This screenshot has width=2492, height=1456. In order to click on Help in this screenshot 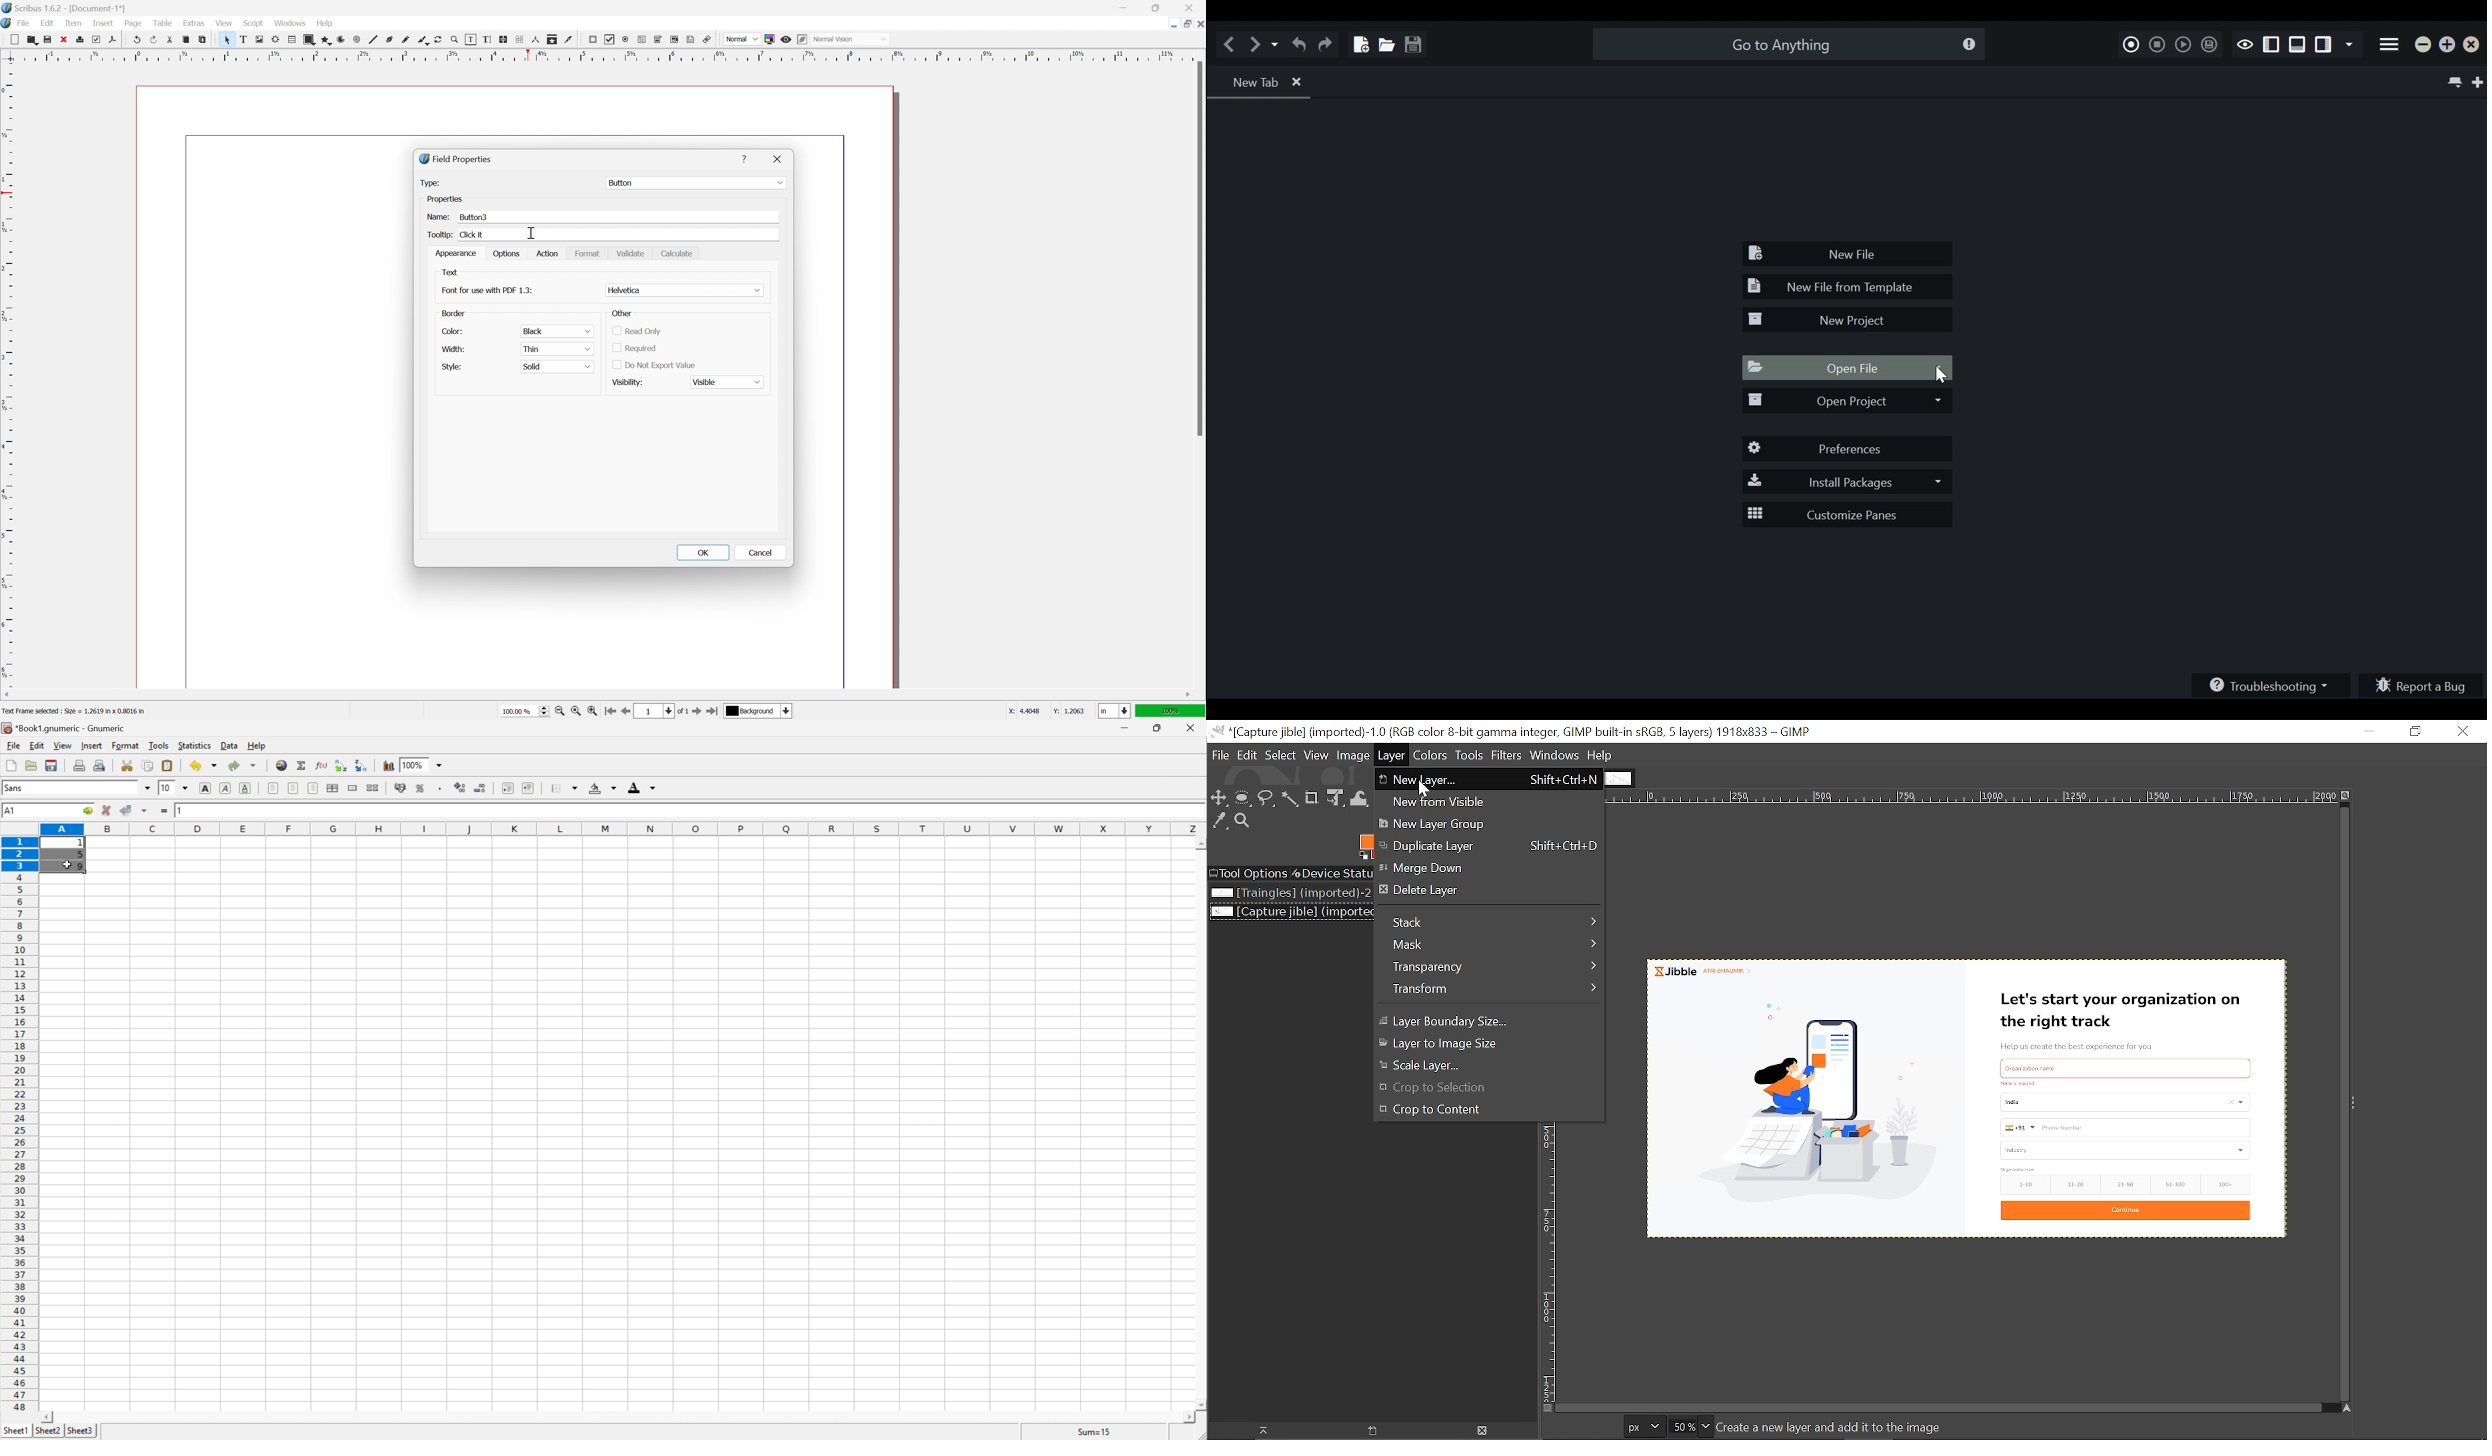, I will do `click(1599, 756)`.